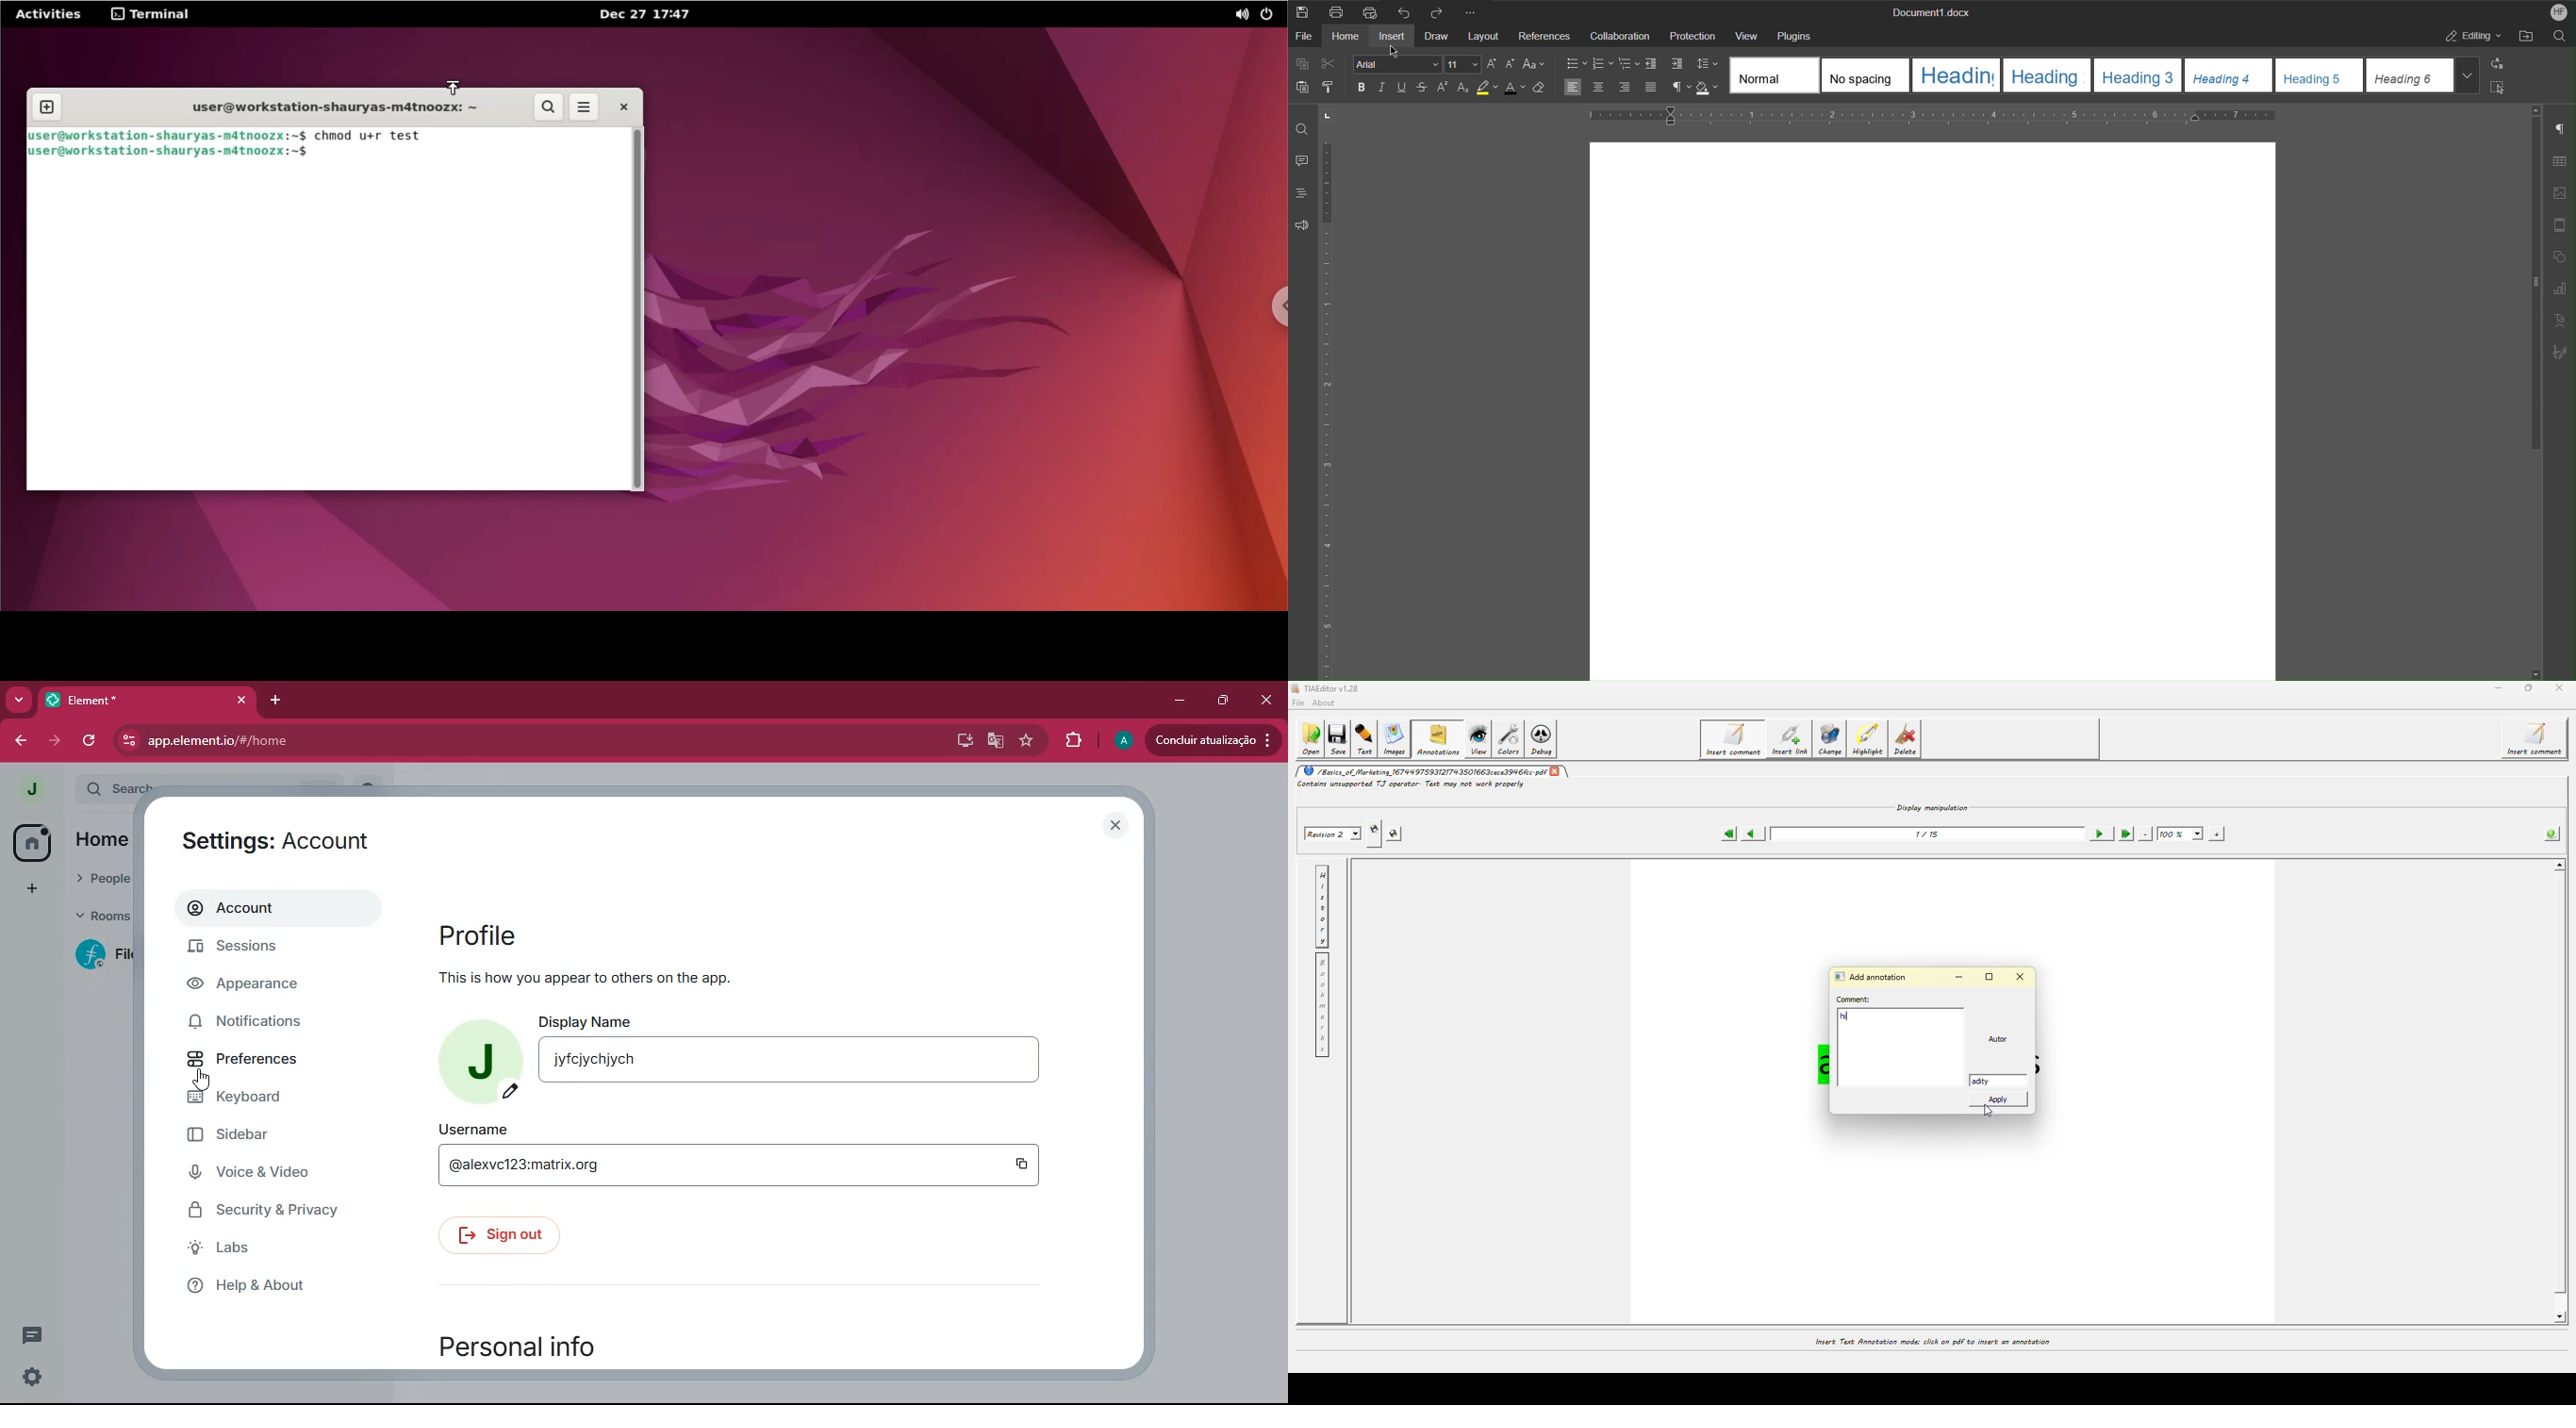 This screenshot has width=2576, height=1428. I want to click on sessions, so click(266, 950).